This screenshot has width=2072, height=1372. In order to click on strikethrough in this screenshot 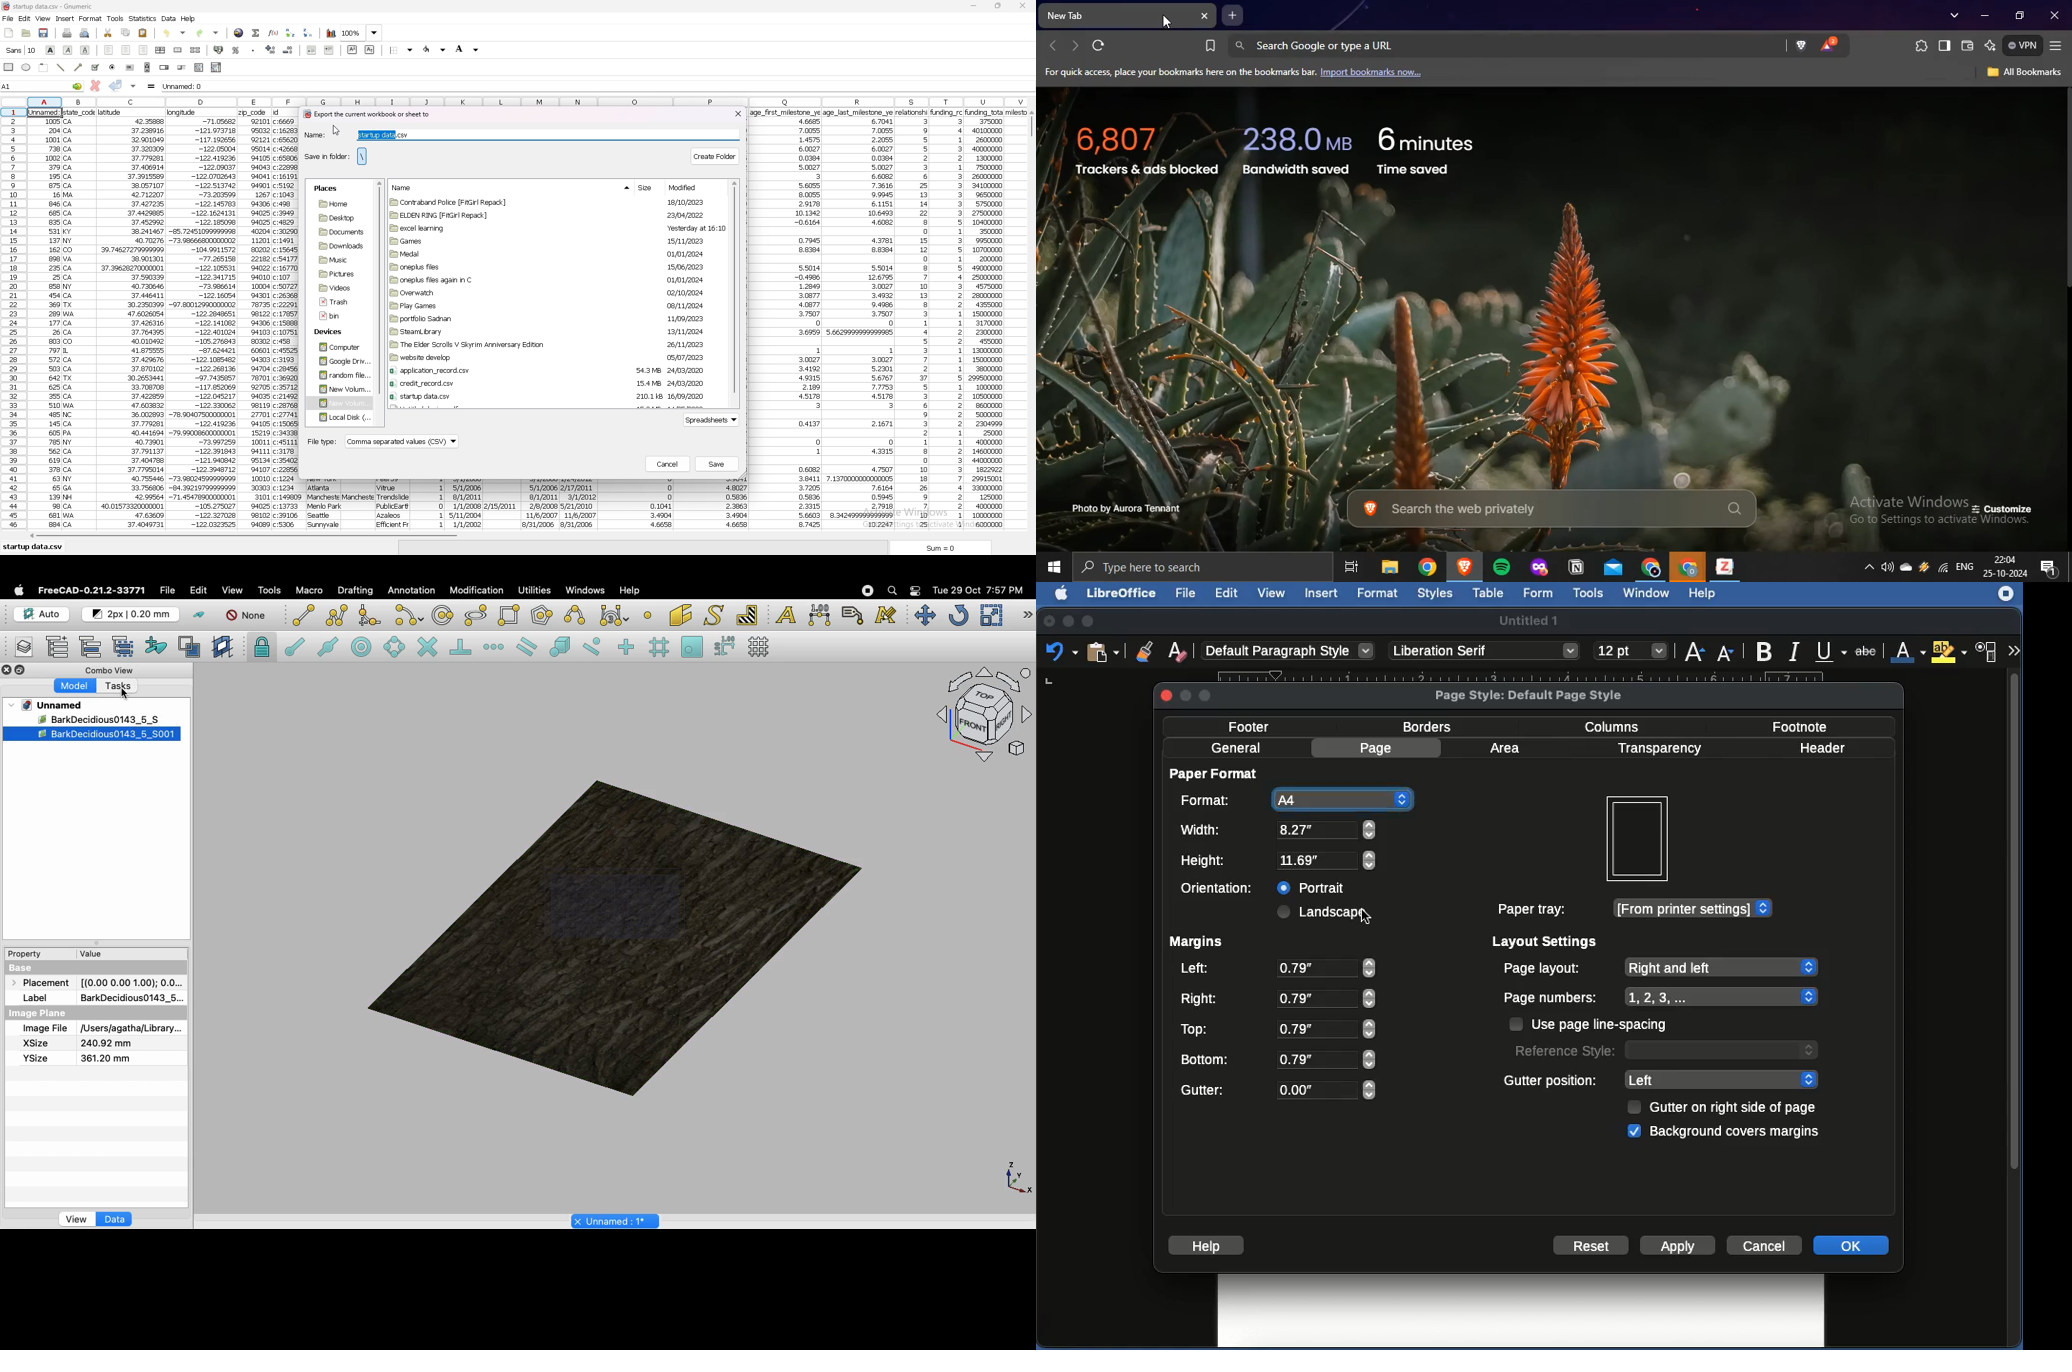, I will do `click(1866, 649)`.